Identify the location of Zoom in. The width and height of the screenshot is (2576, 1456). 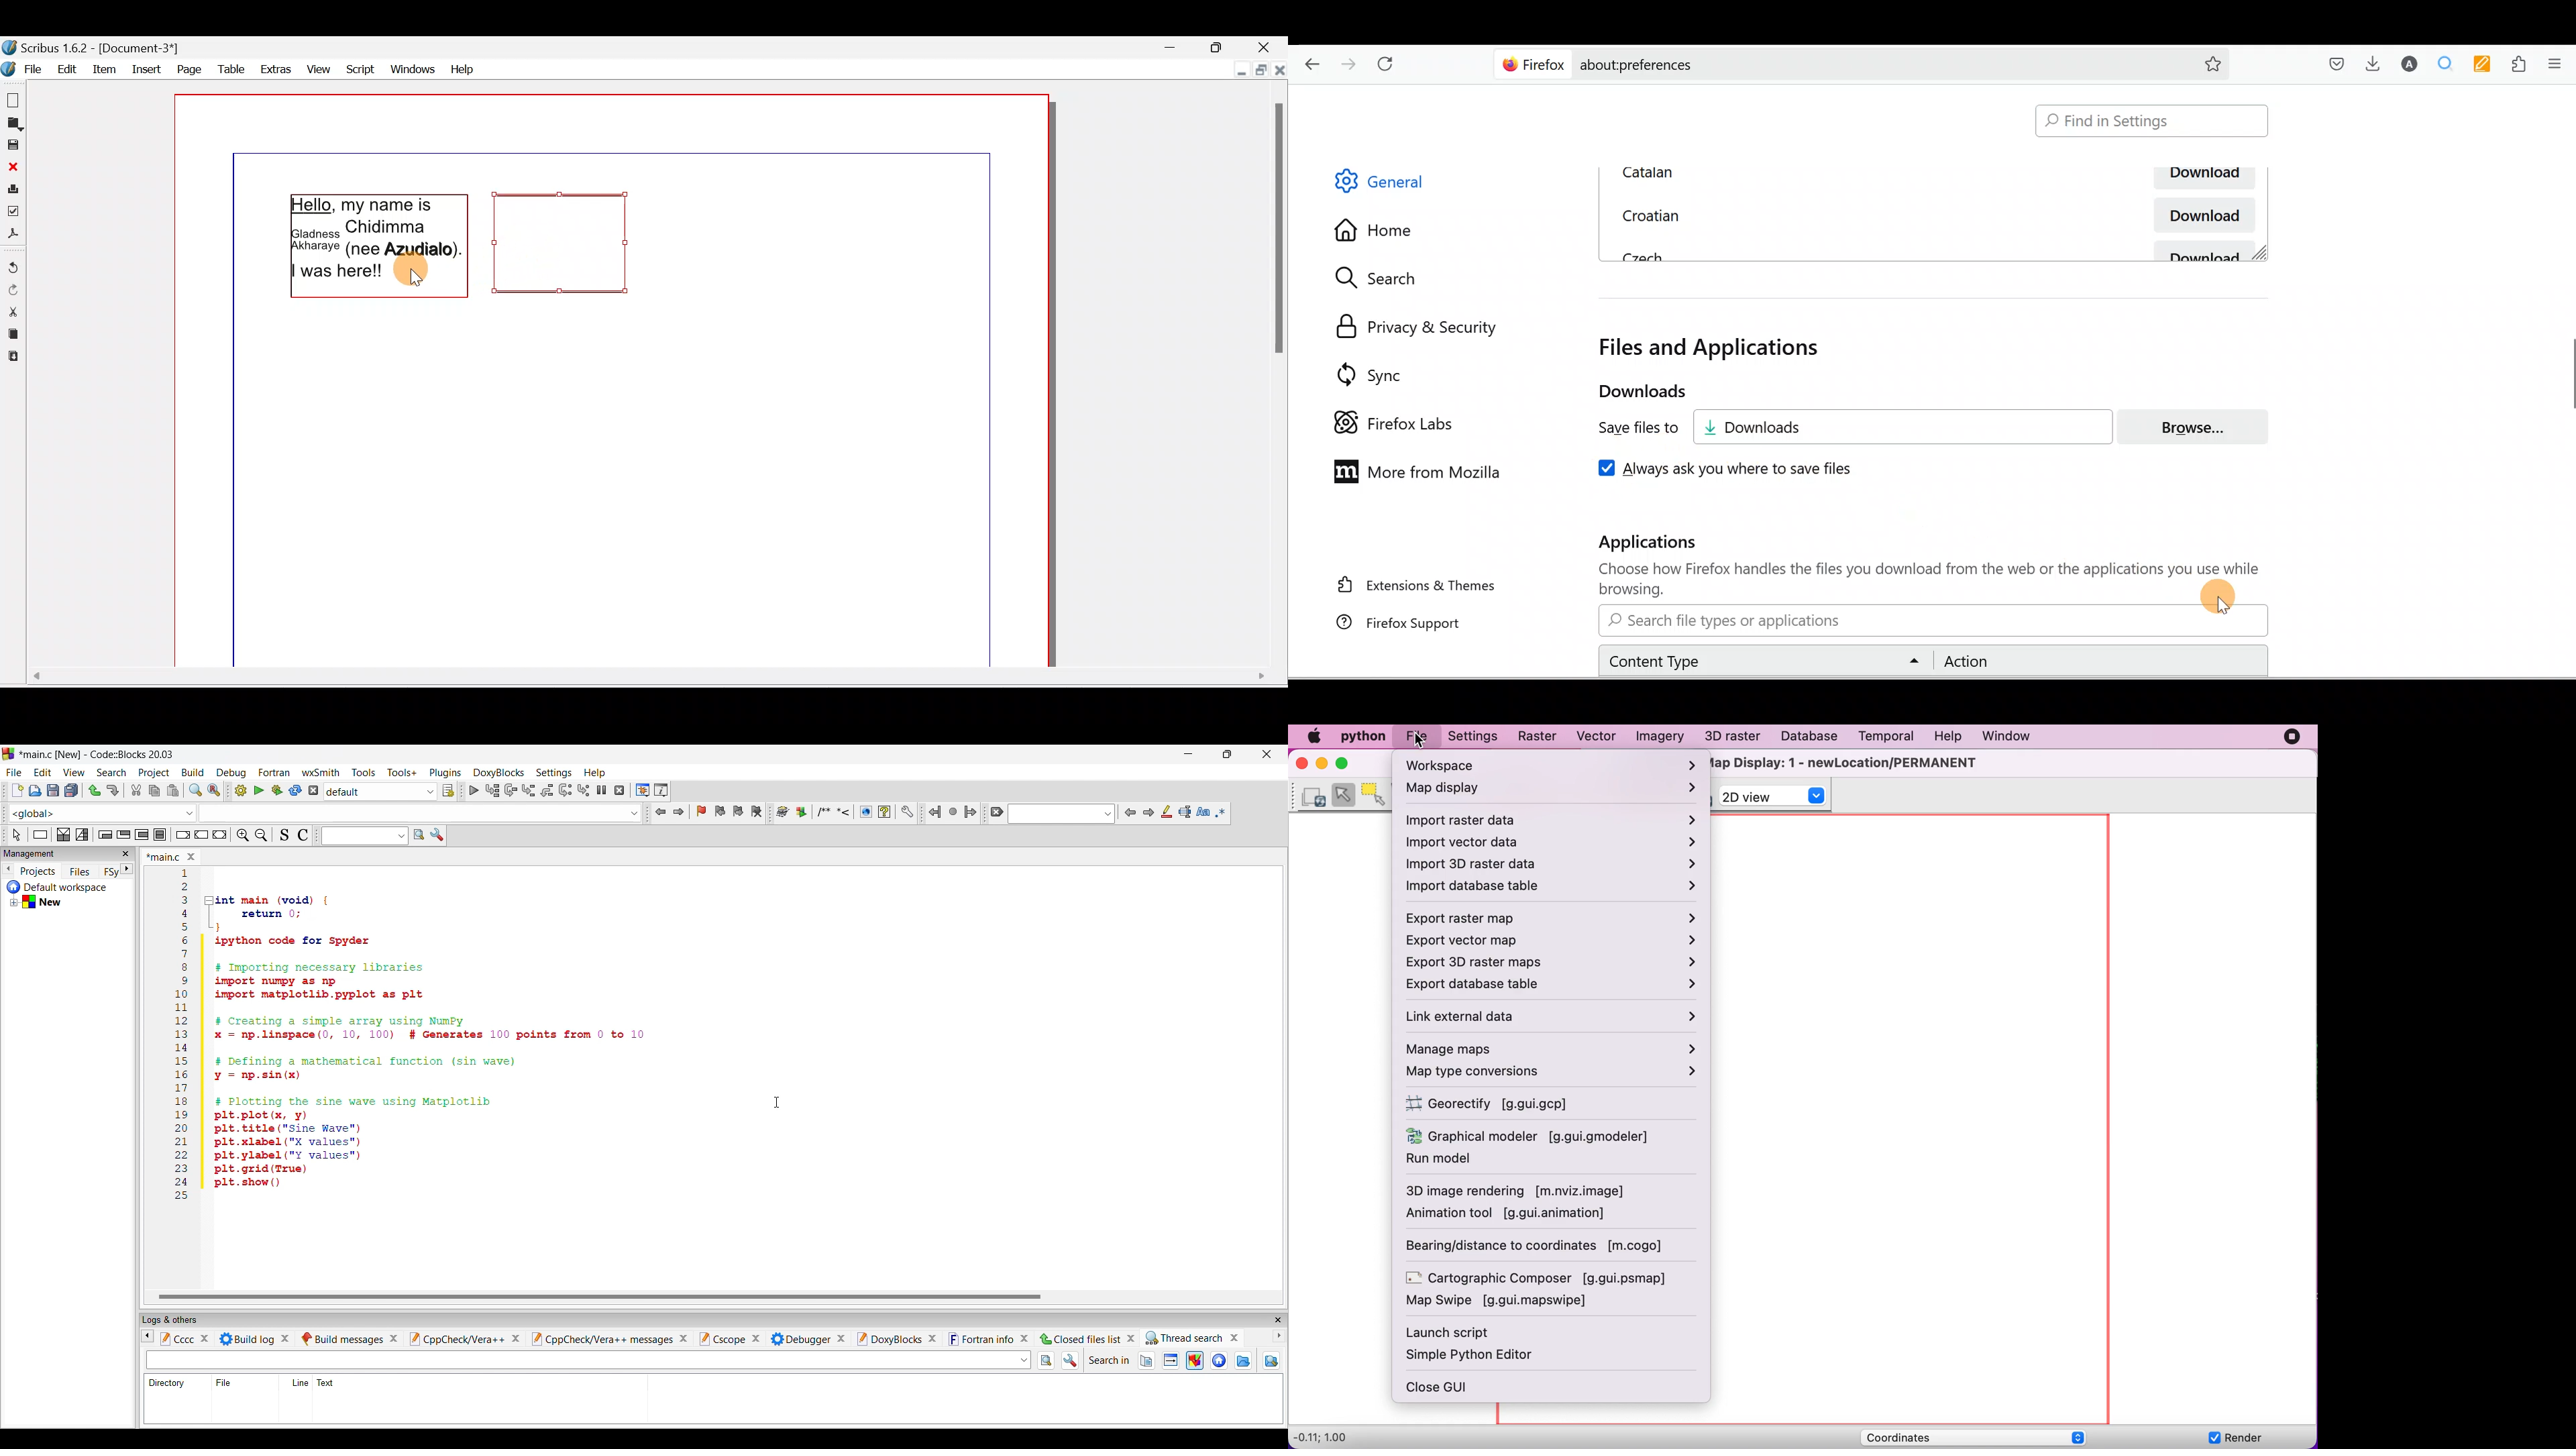
(244, 834).